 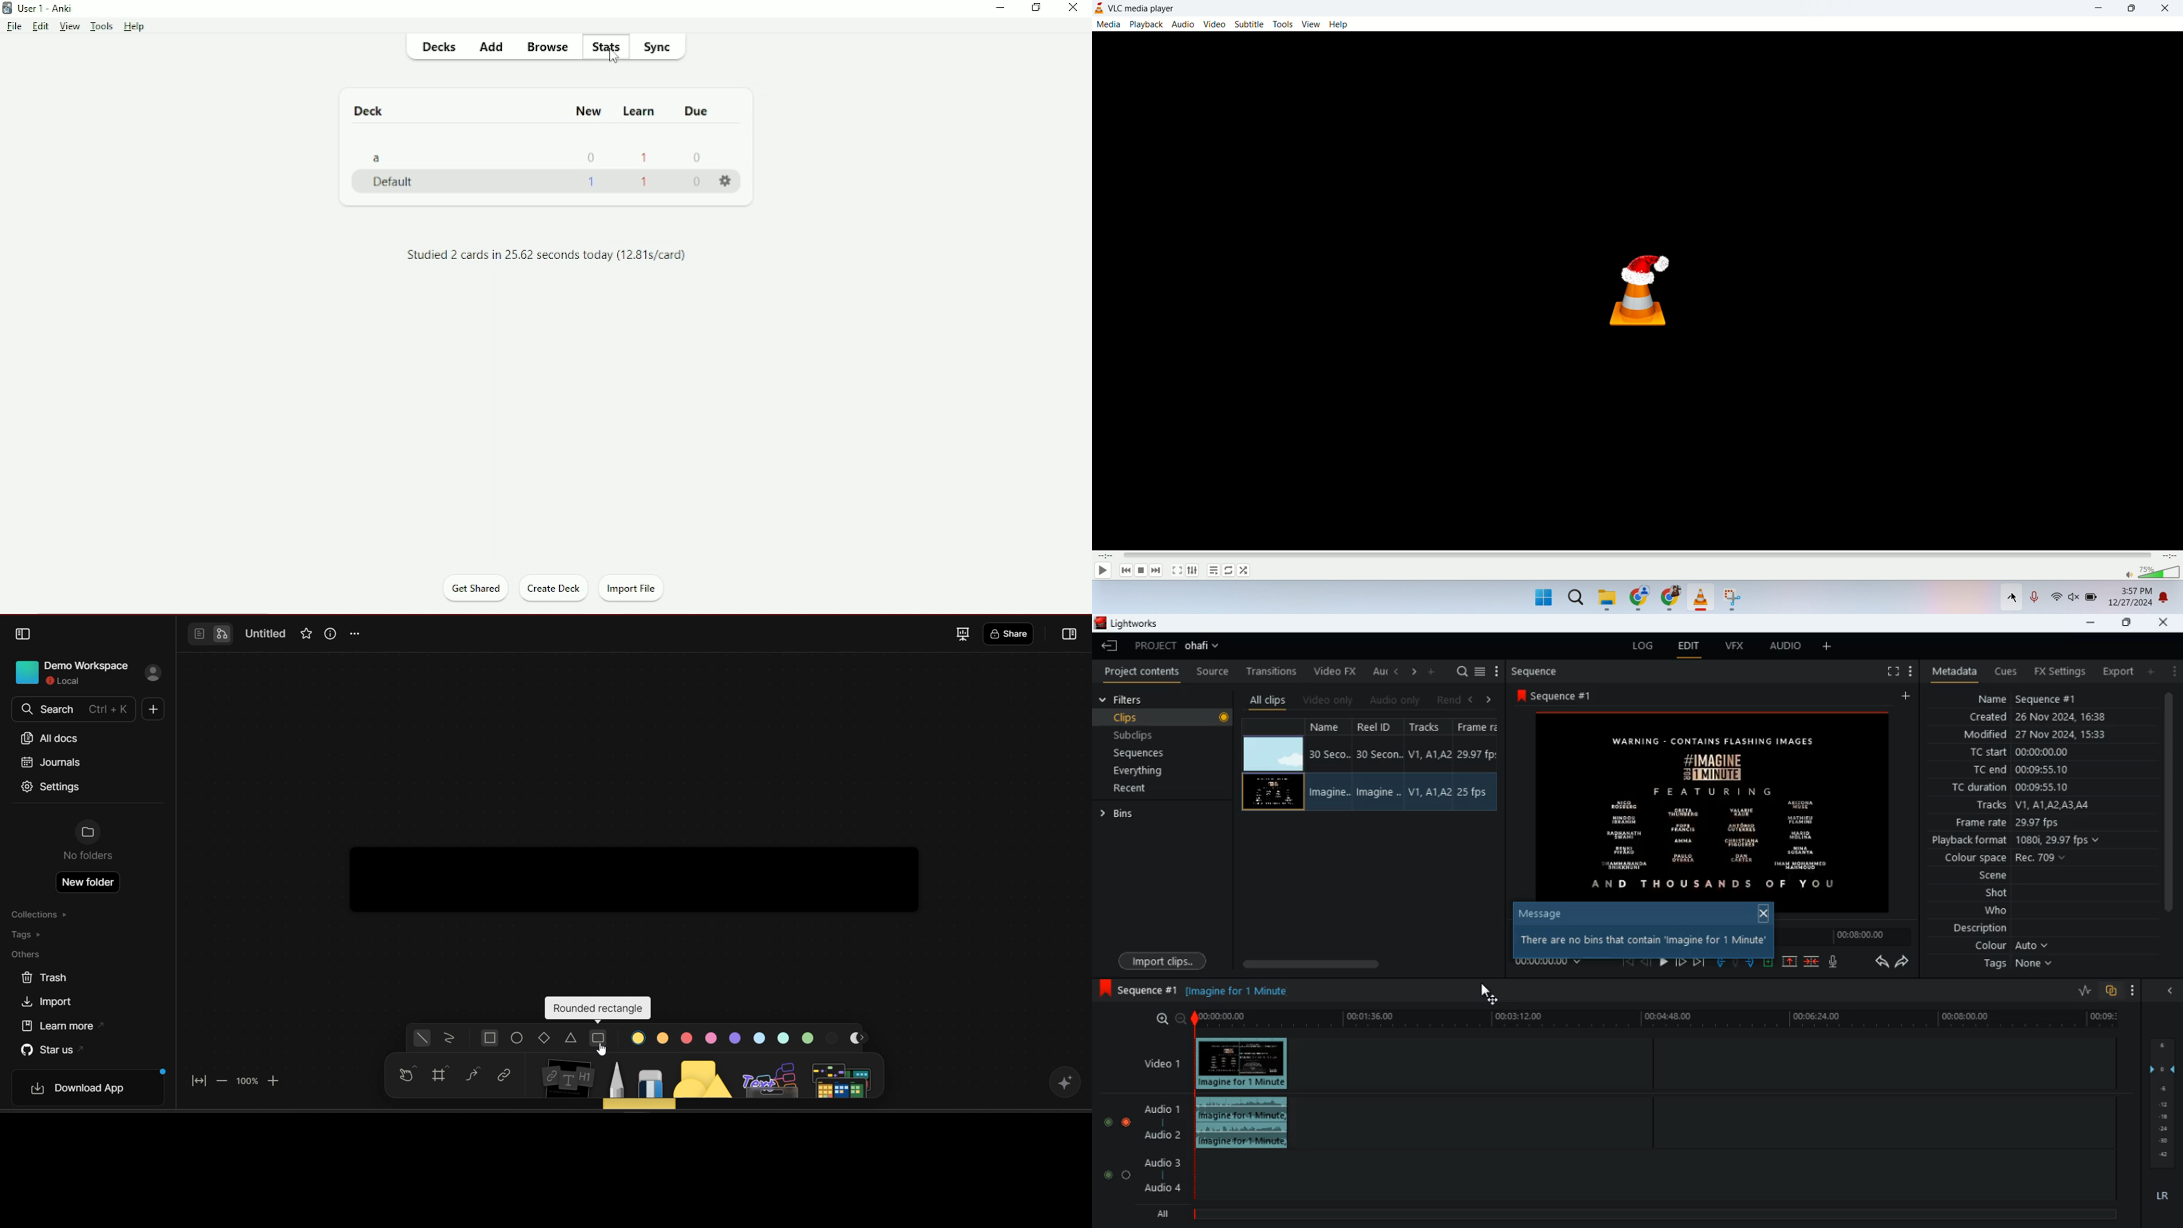 I want to click on fullscreen, so click(x=1176, y=571).